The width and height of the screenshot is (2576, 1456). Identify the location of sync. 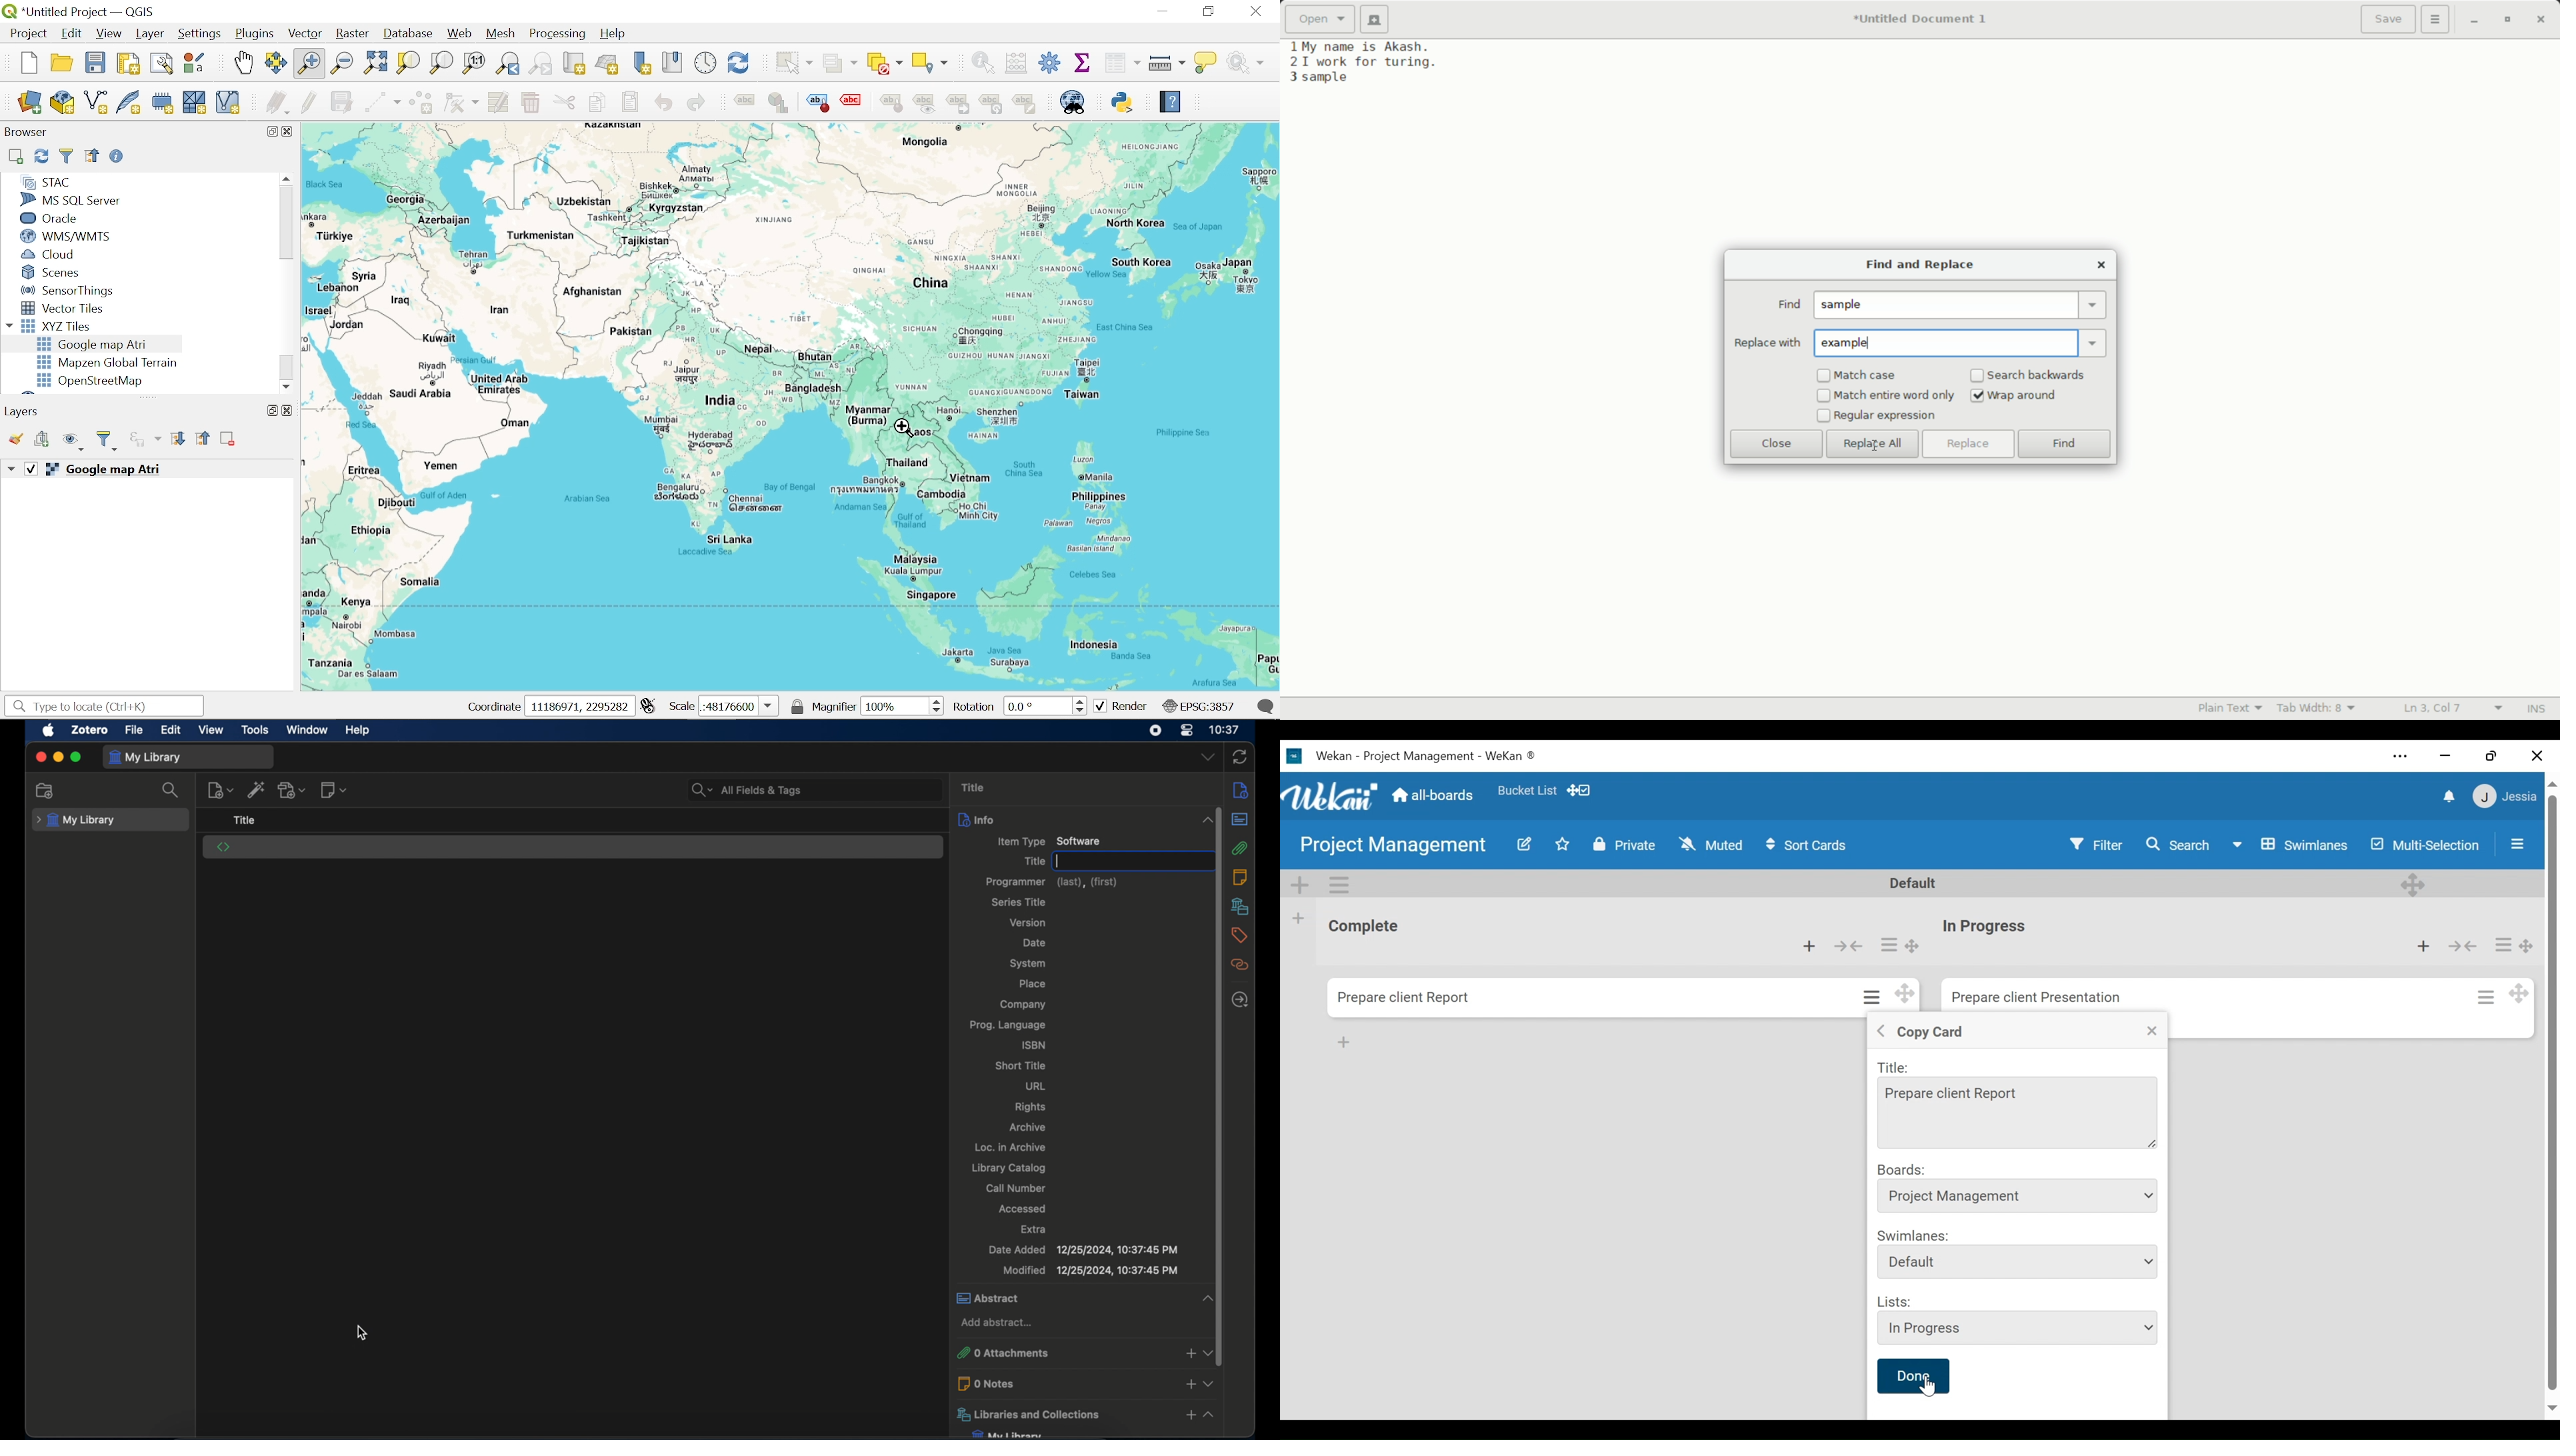
(1240, 757).